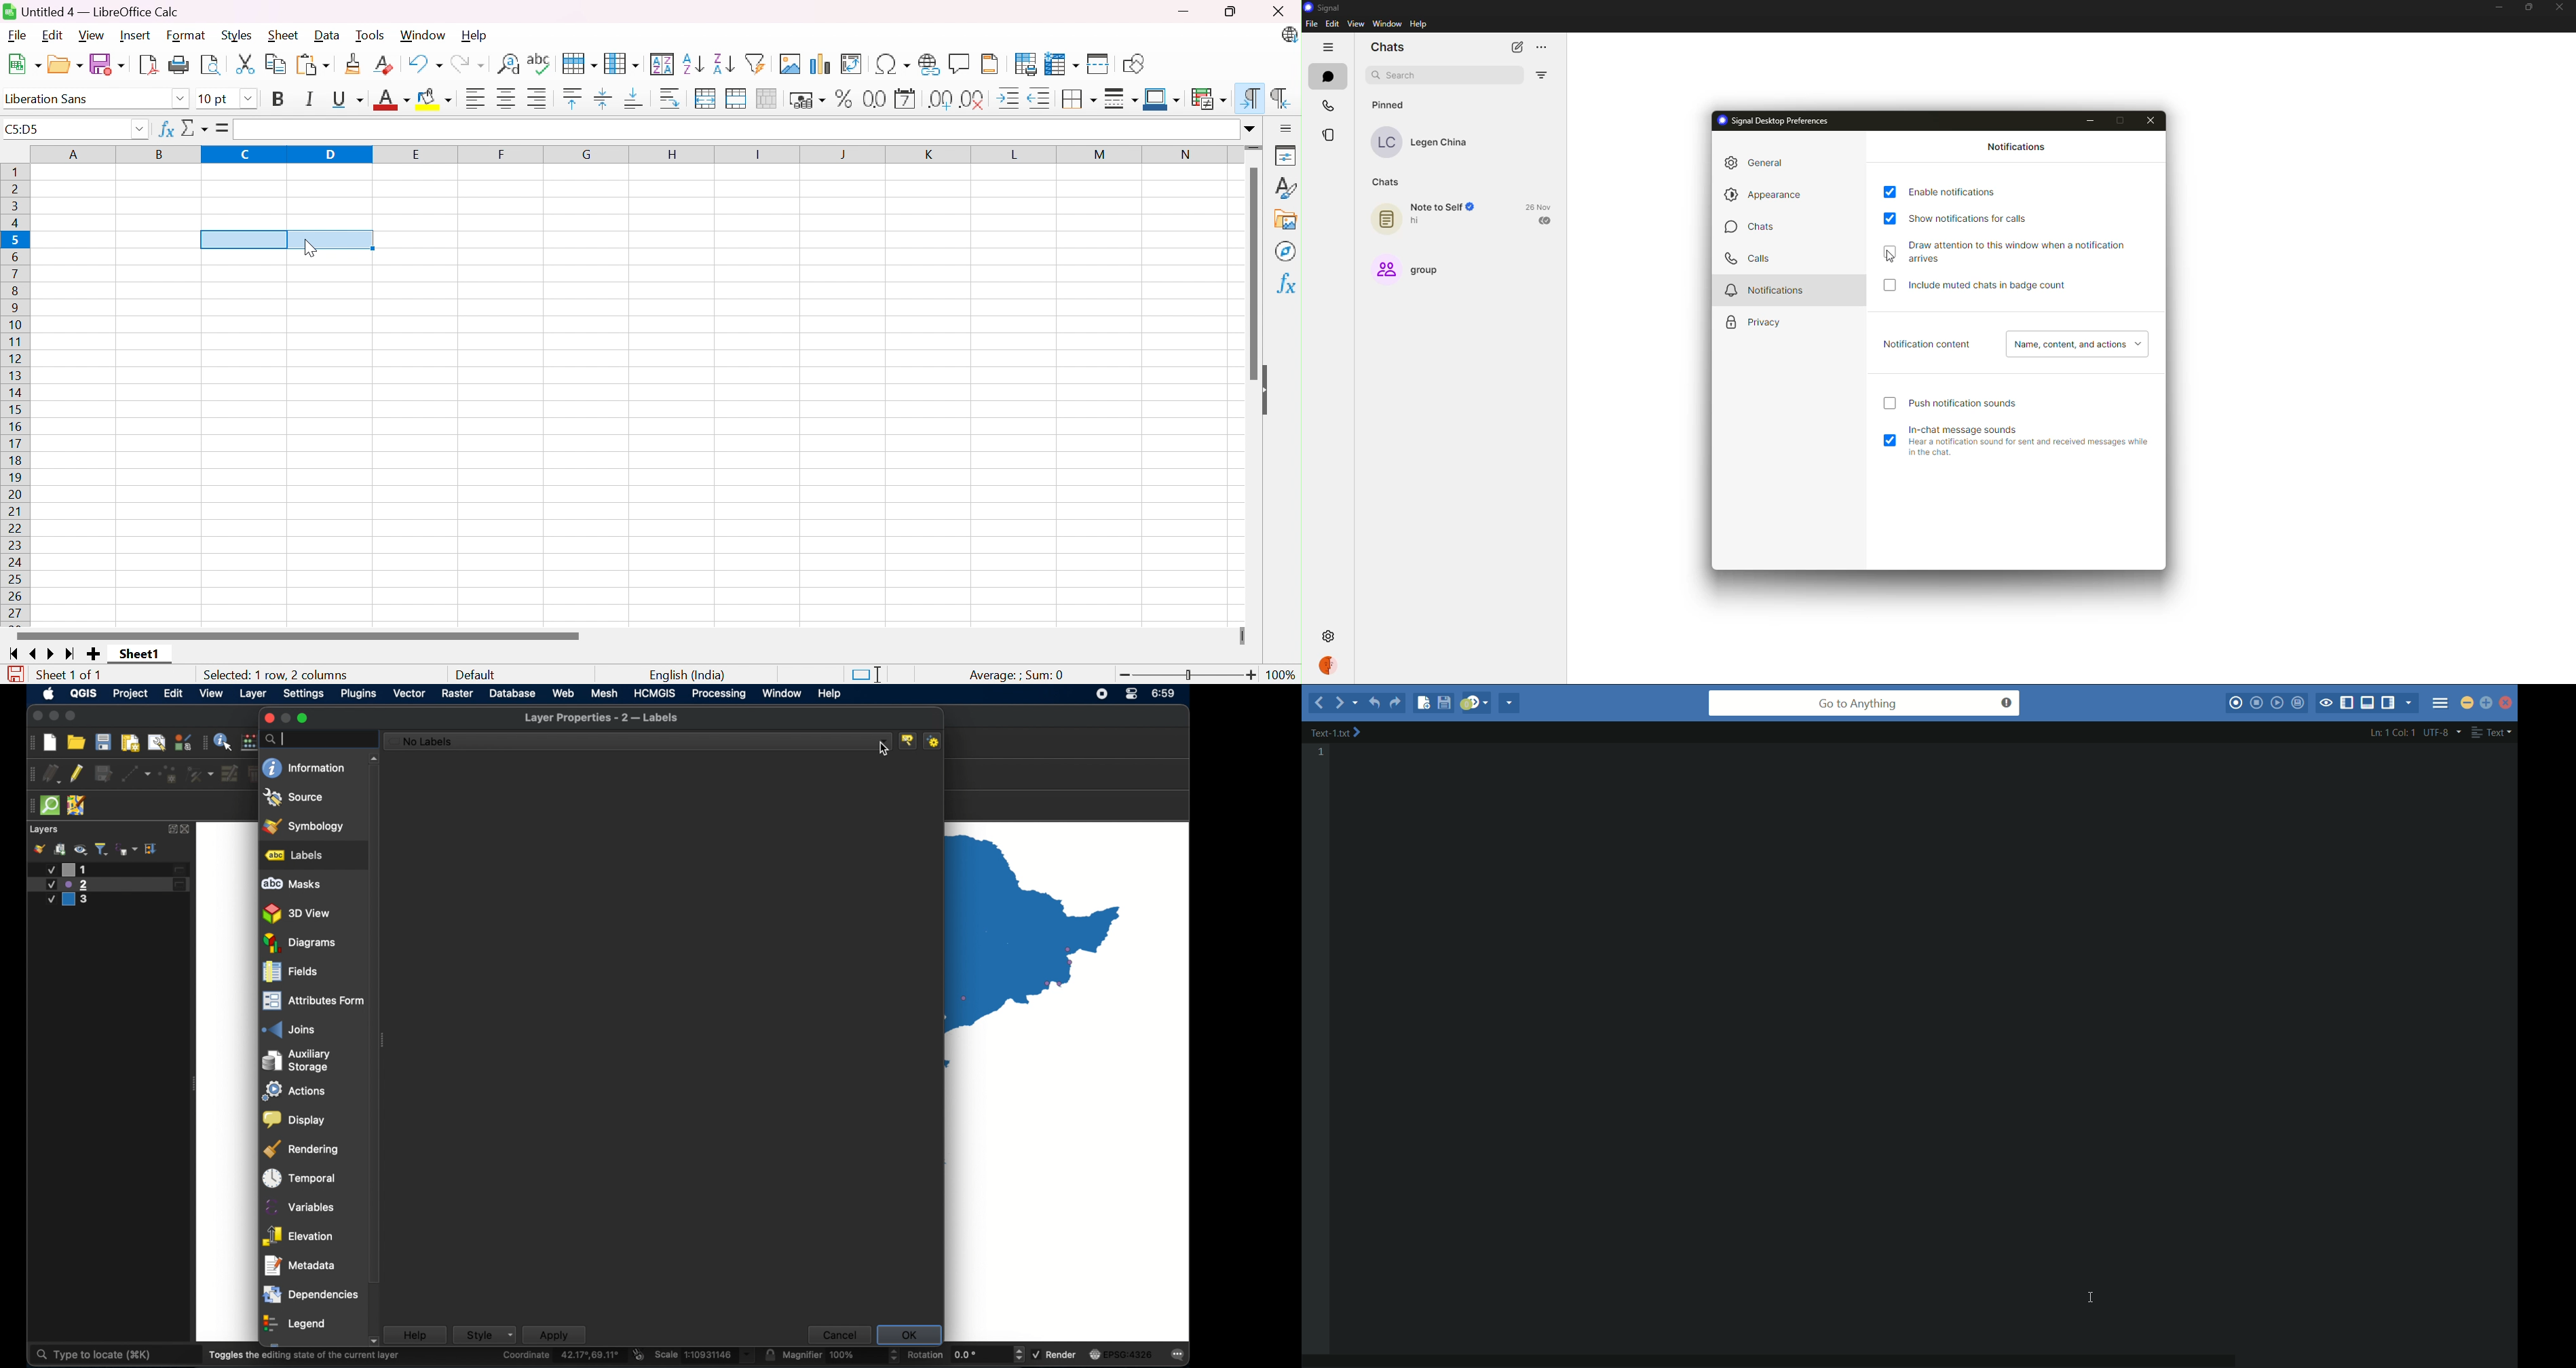 This screenshot has height=1372, width=2576. What do you see at coordinates (279, 99) in the screenshot?
I see `Bold` at bounding box center [279, 99].